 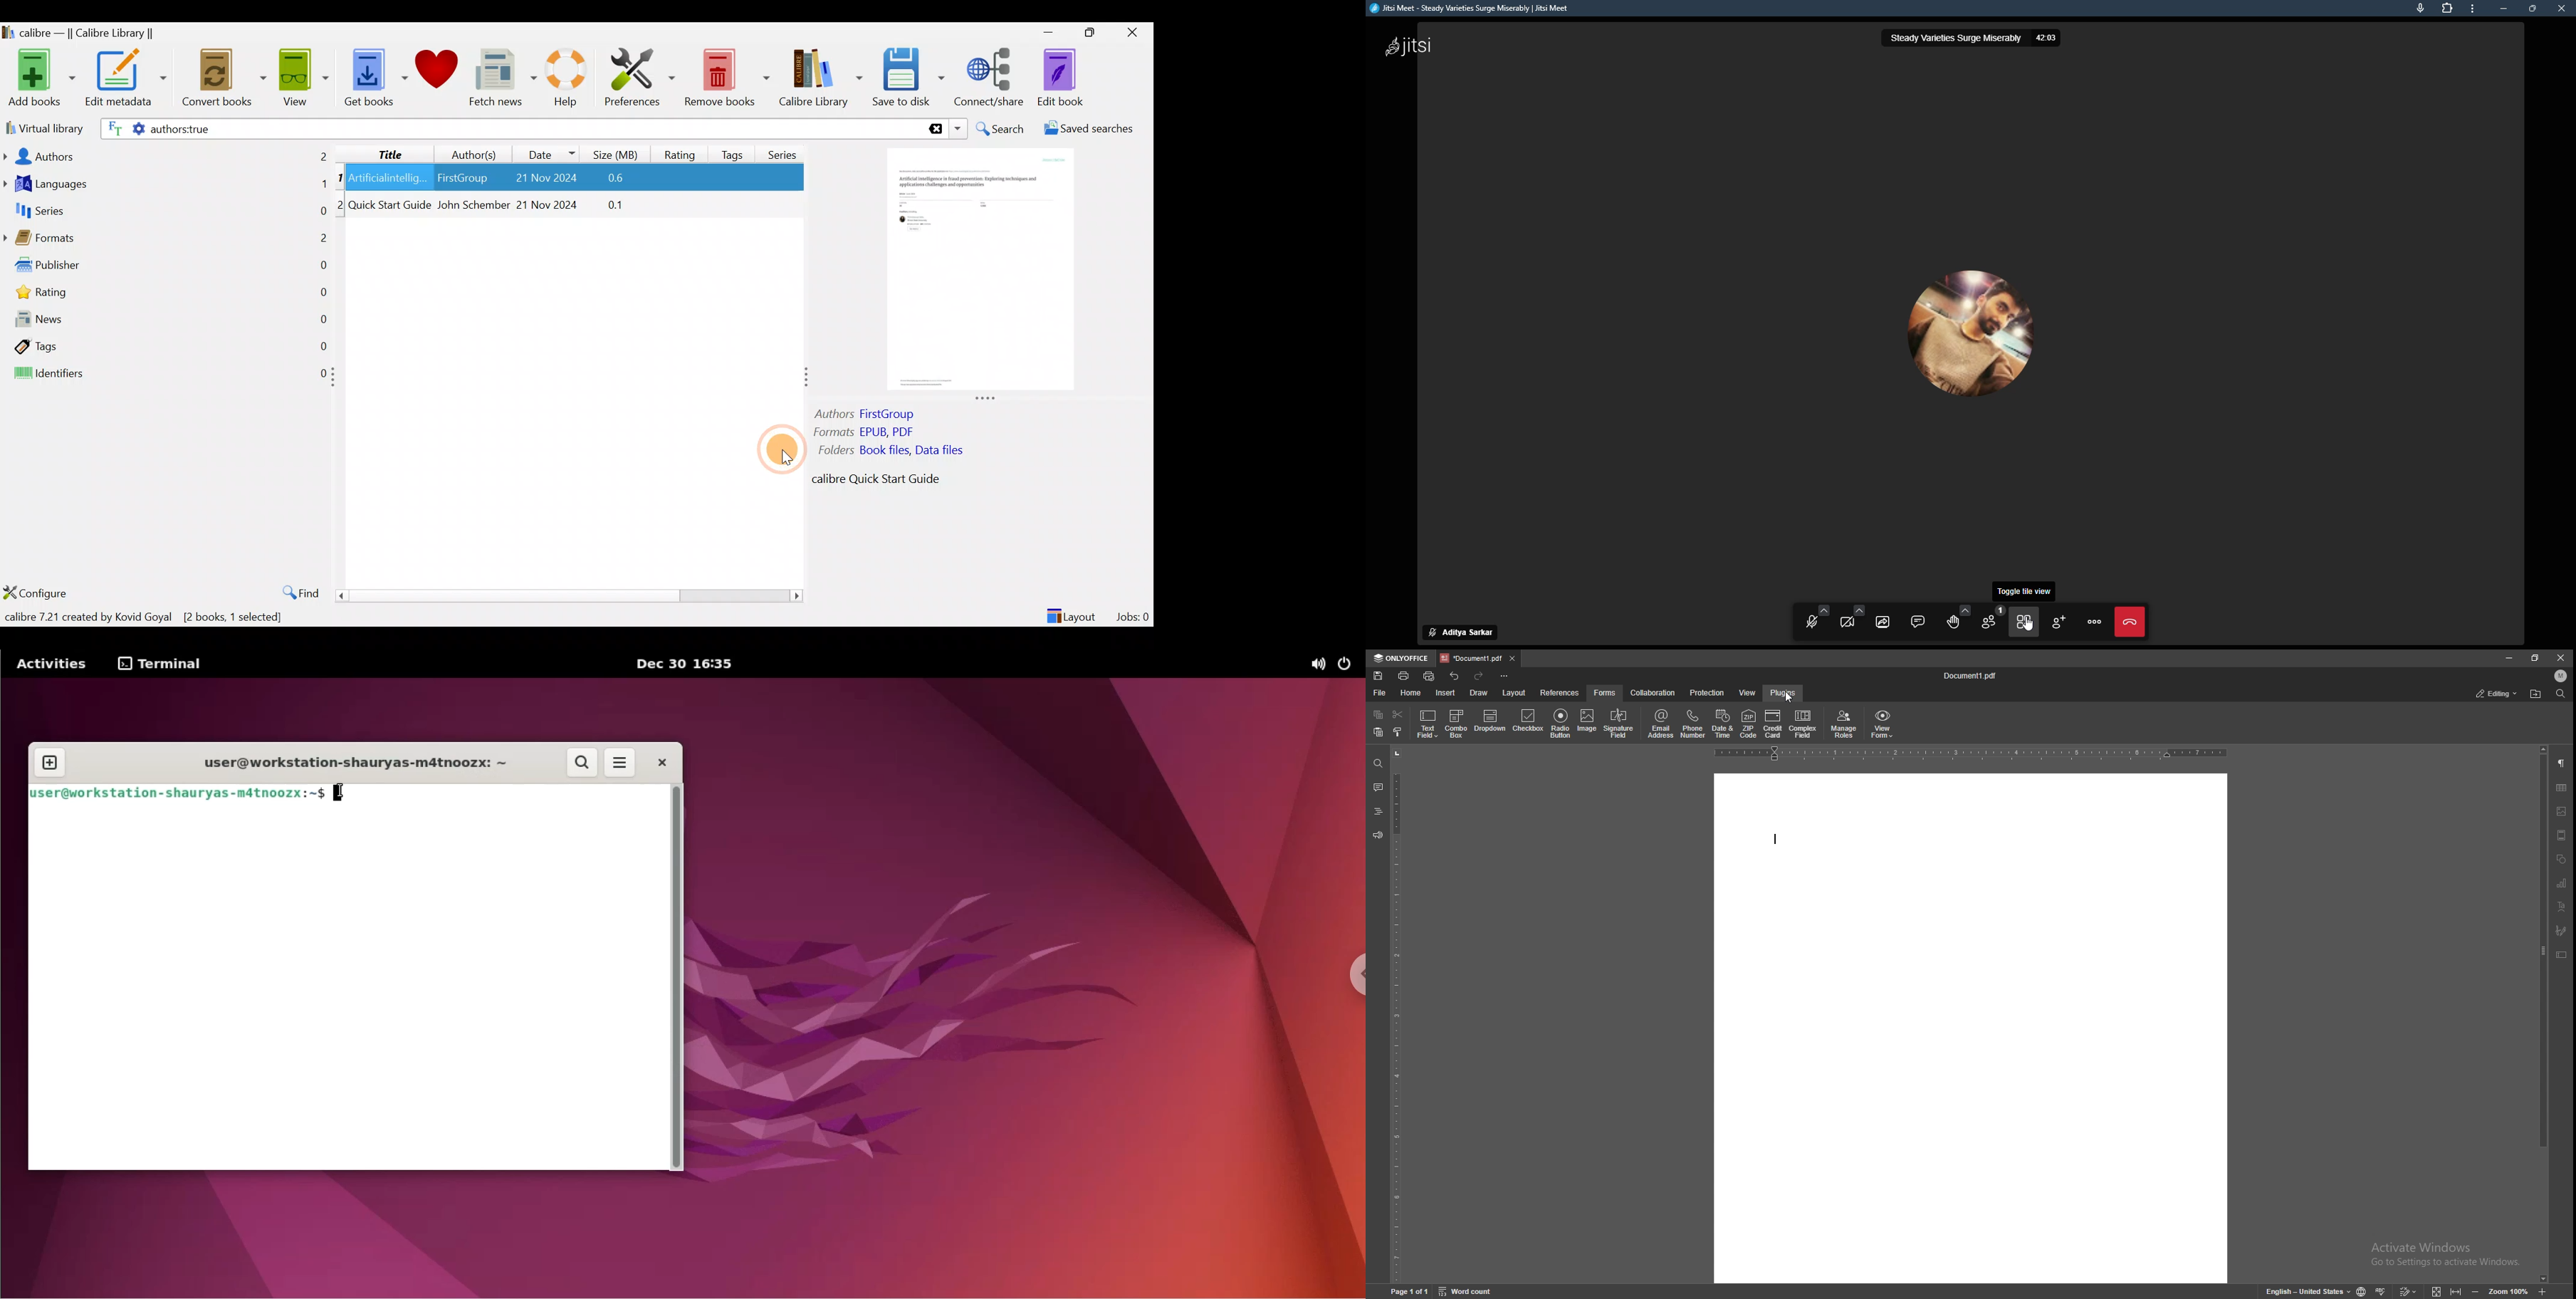 I want to click on horizontal rule, so click(x=1971, y=753).